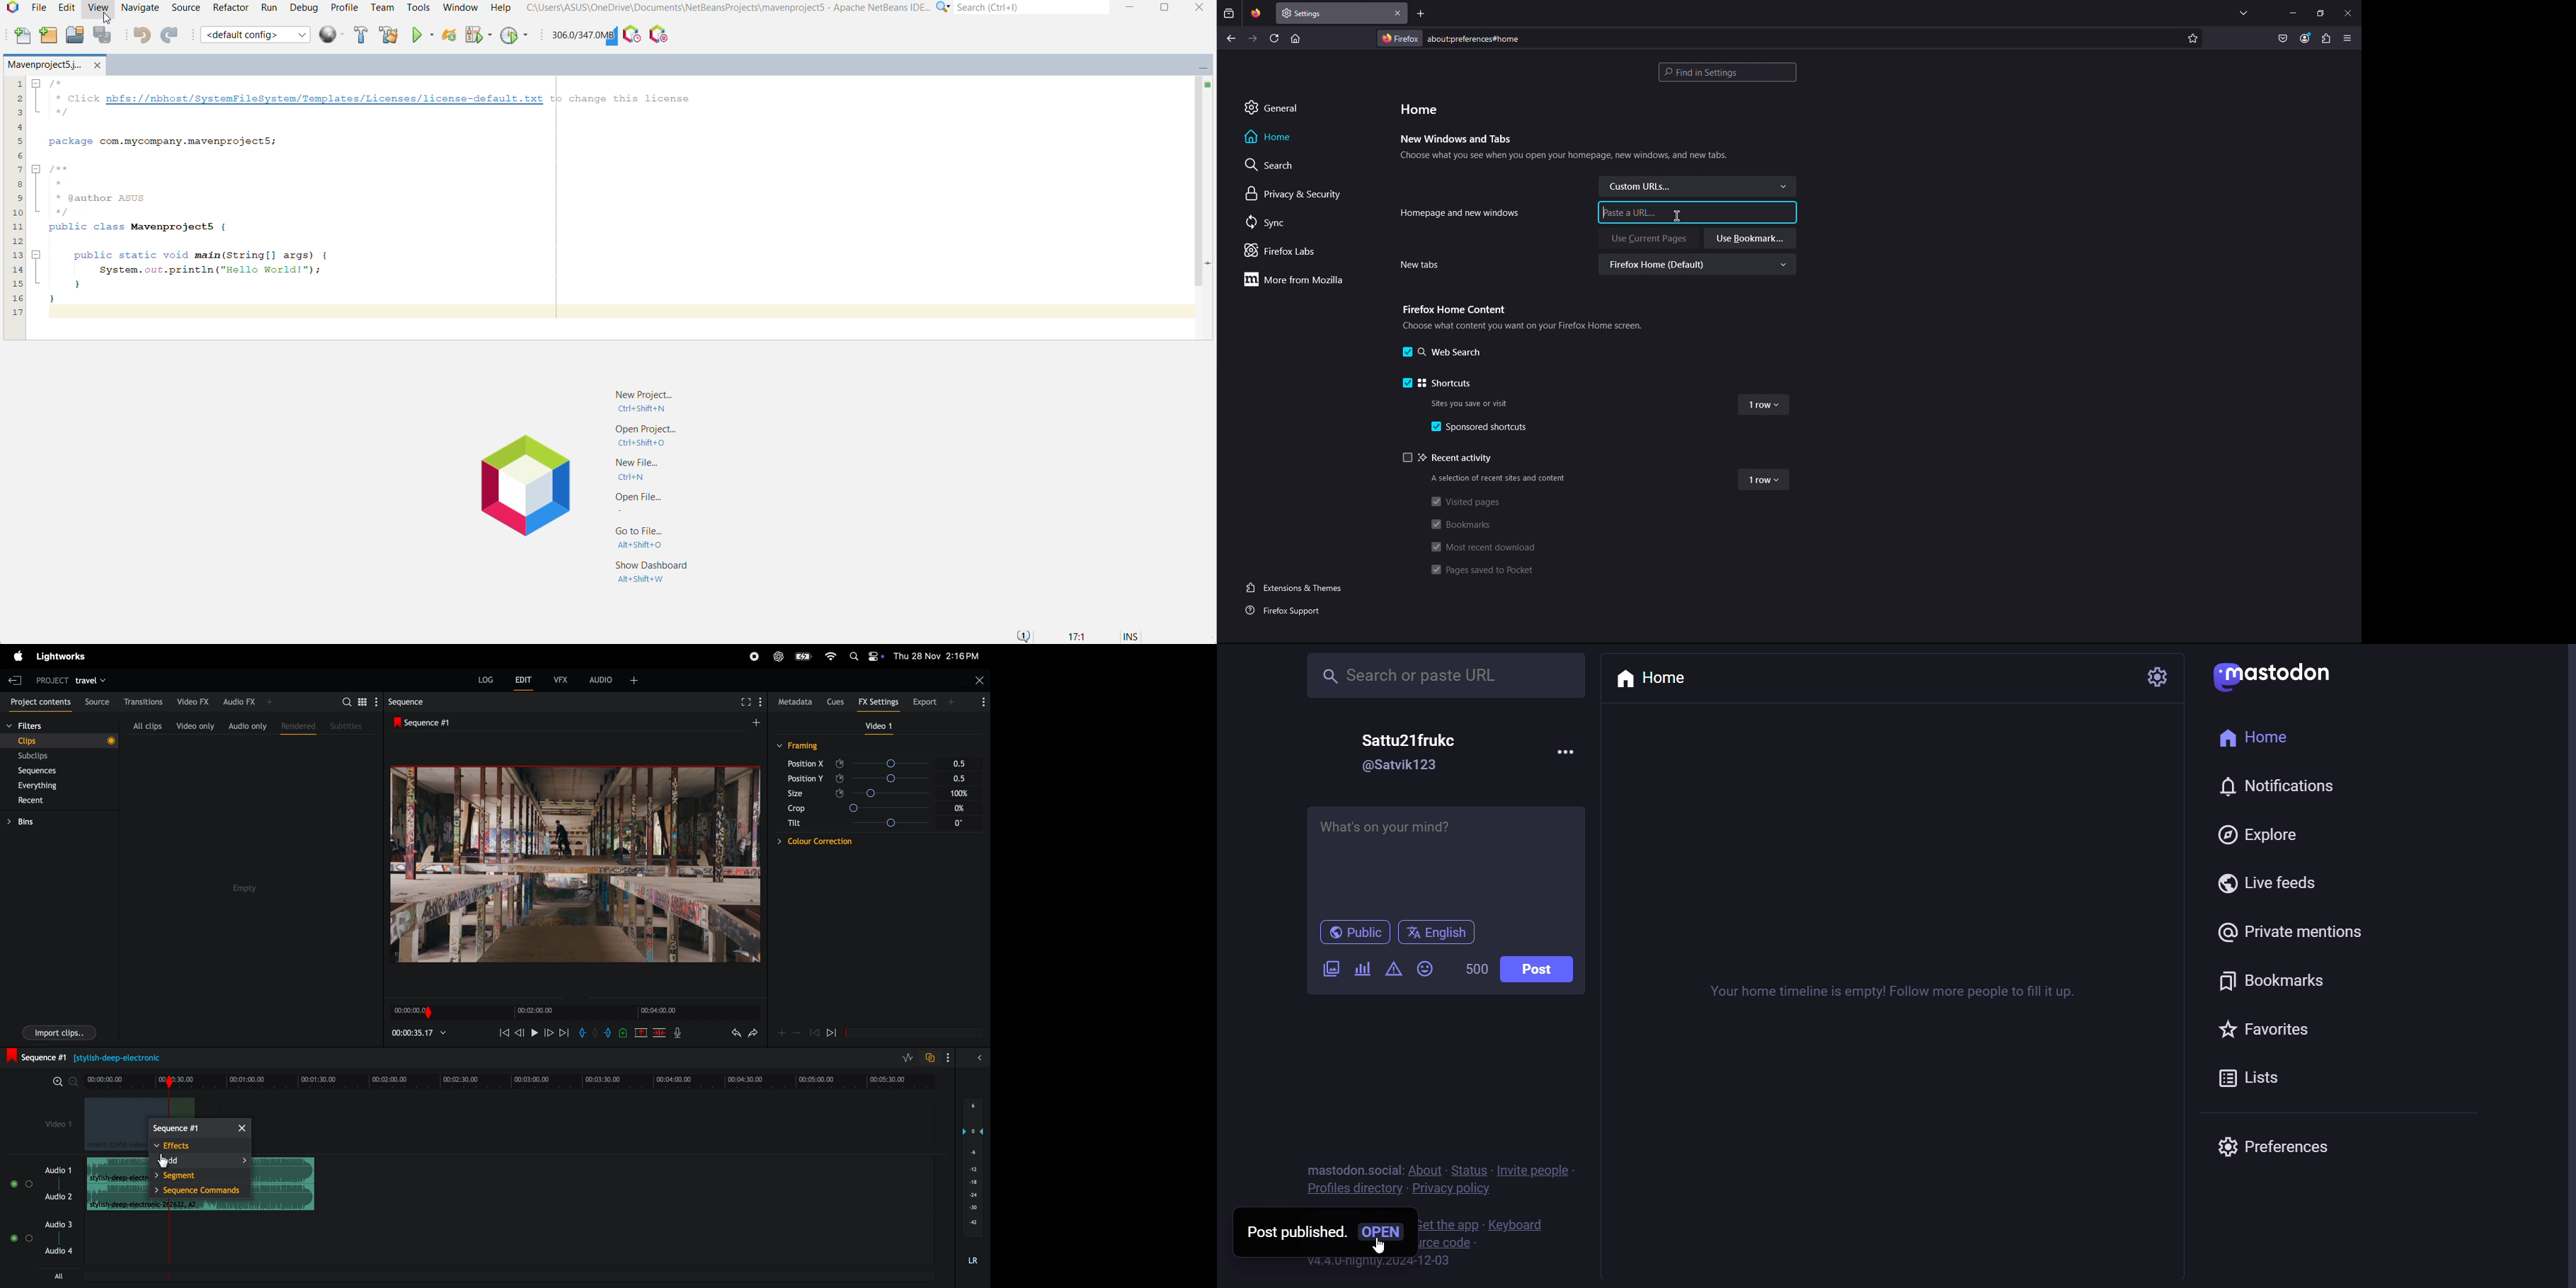 The height and width of the screenshot is (1288, 2576). Describe the element at coordinates (1564, 753) in the screenshot. I see `more` at that location.